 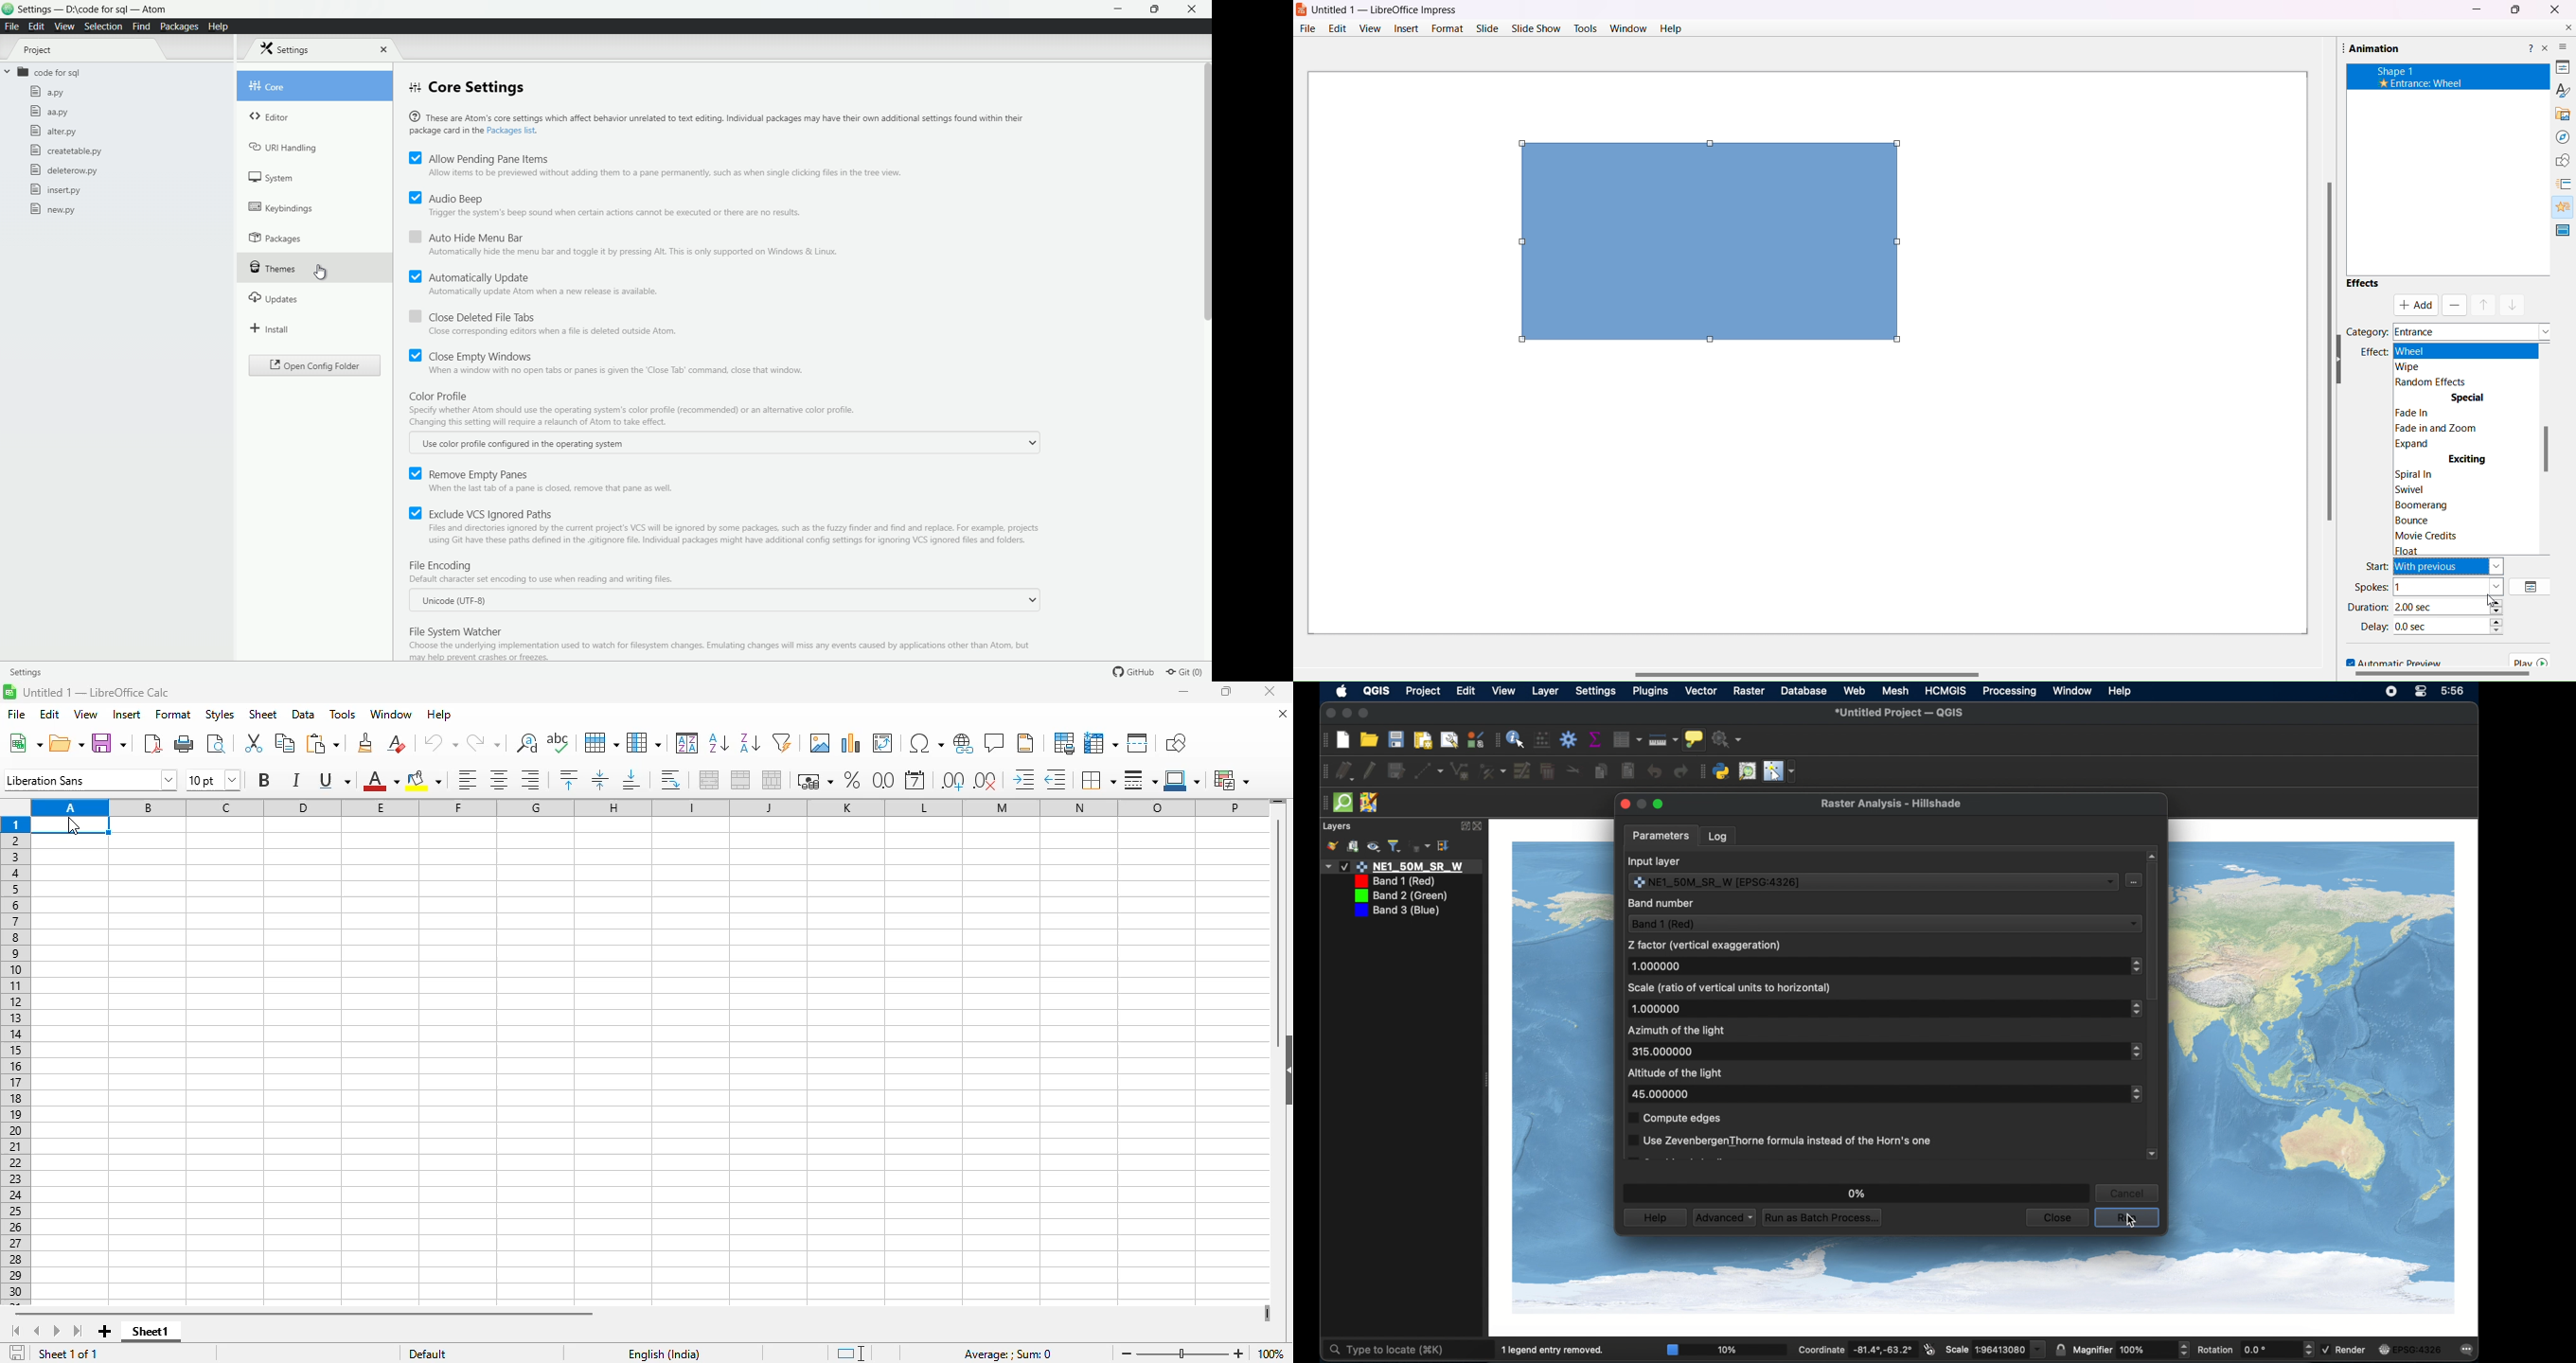 I want to click on row, so click(x=600, y=743).